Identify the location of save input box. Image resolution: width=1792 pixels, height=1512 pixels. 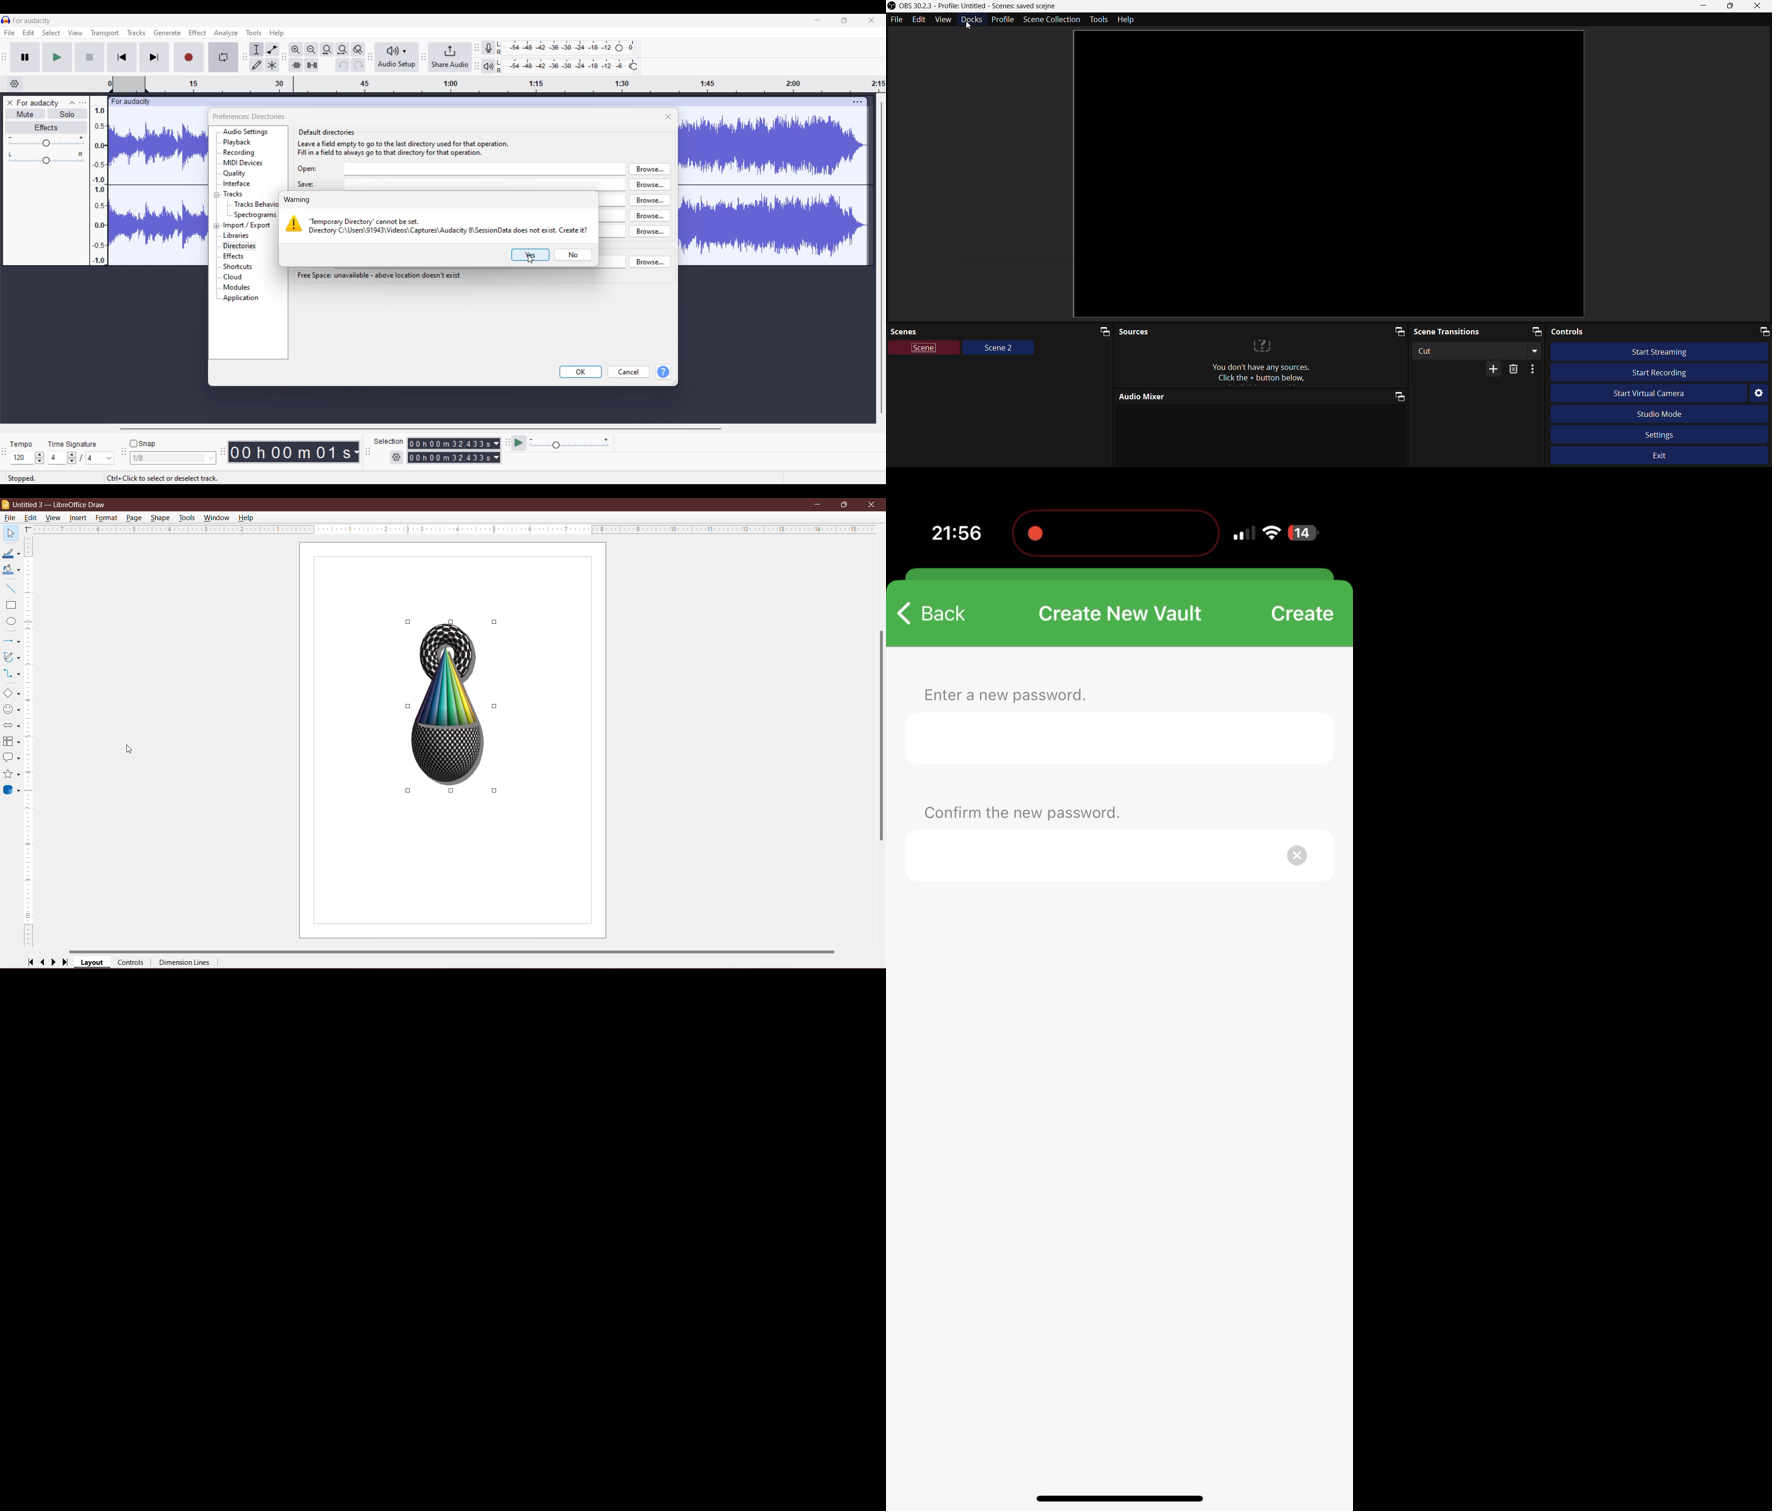
(486, 185).